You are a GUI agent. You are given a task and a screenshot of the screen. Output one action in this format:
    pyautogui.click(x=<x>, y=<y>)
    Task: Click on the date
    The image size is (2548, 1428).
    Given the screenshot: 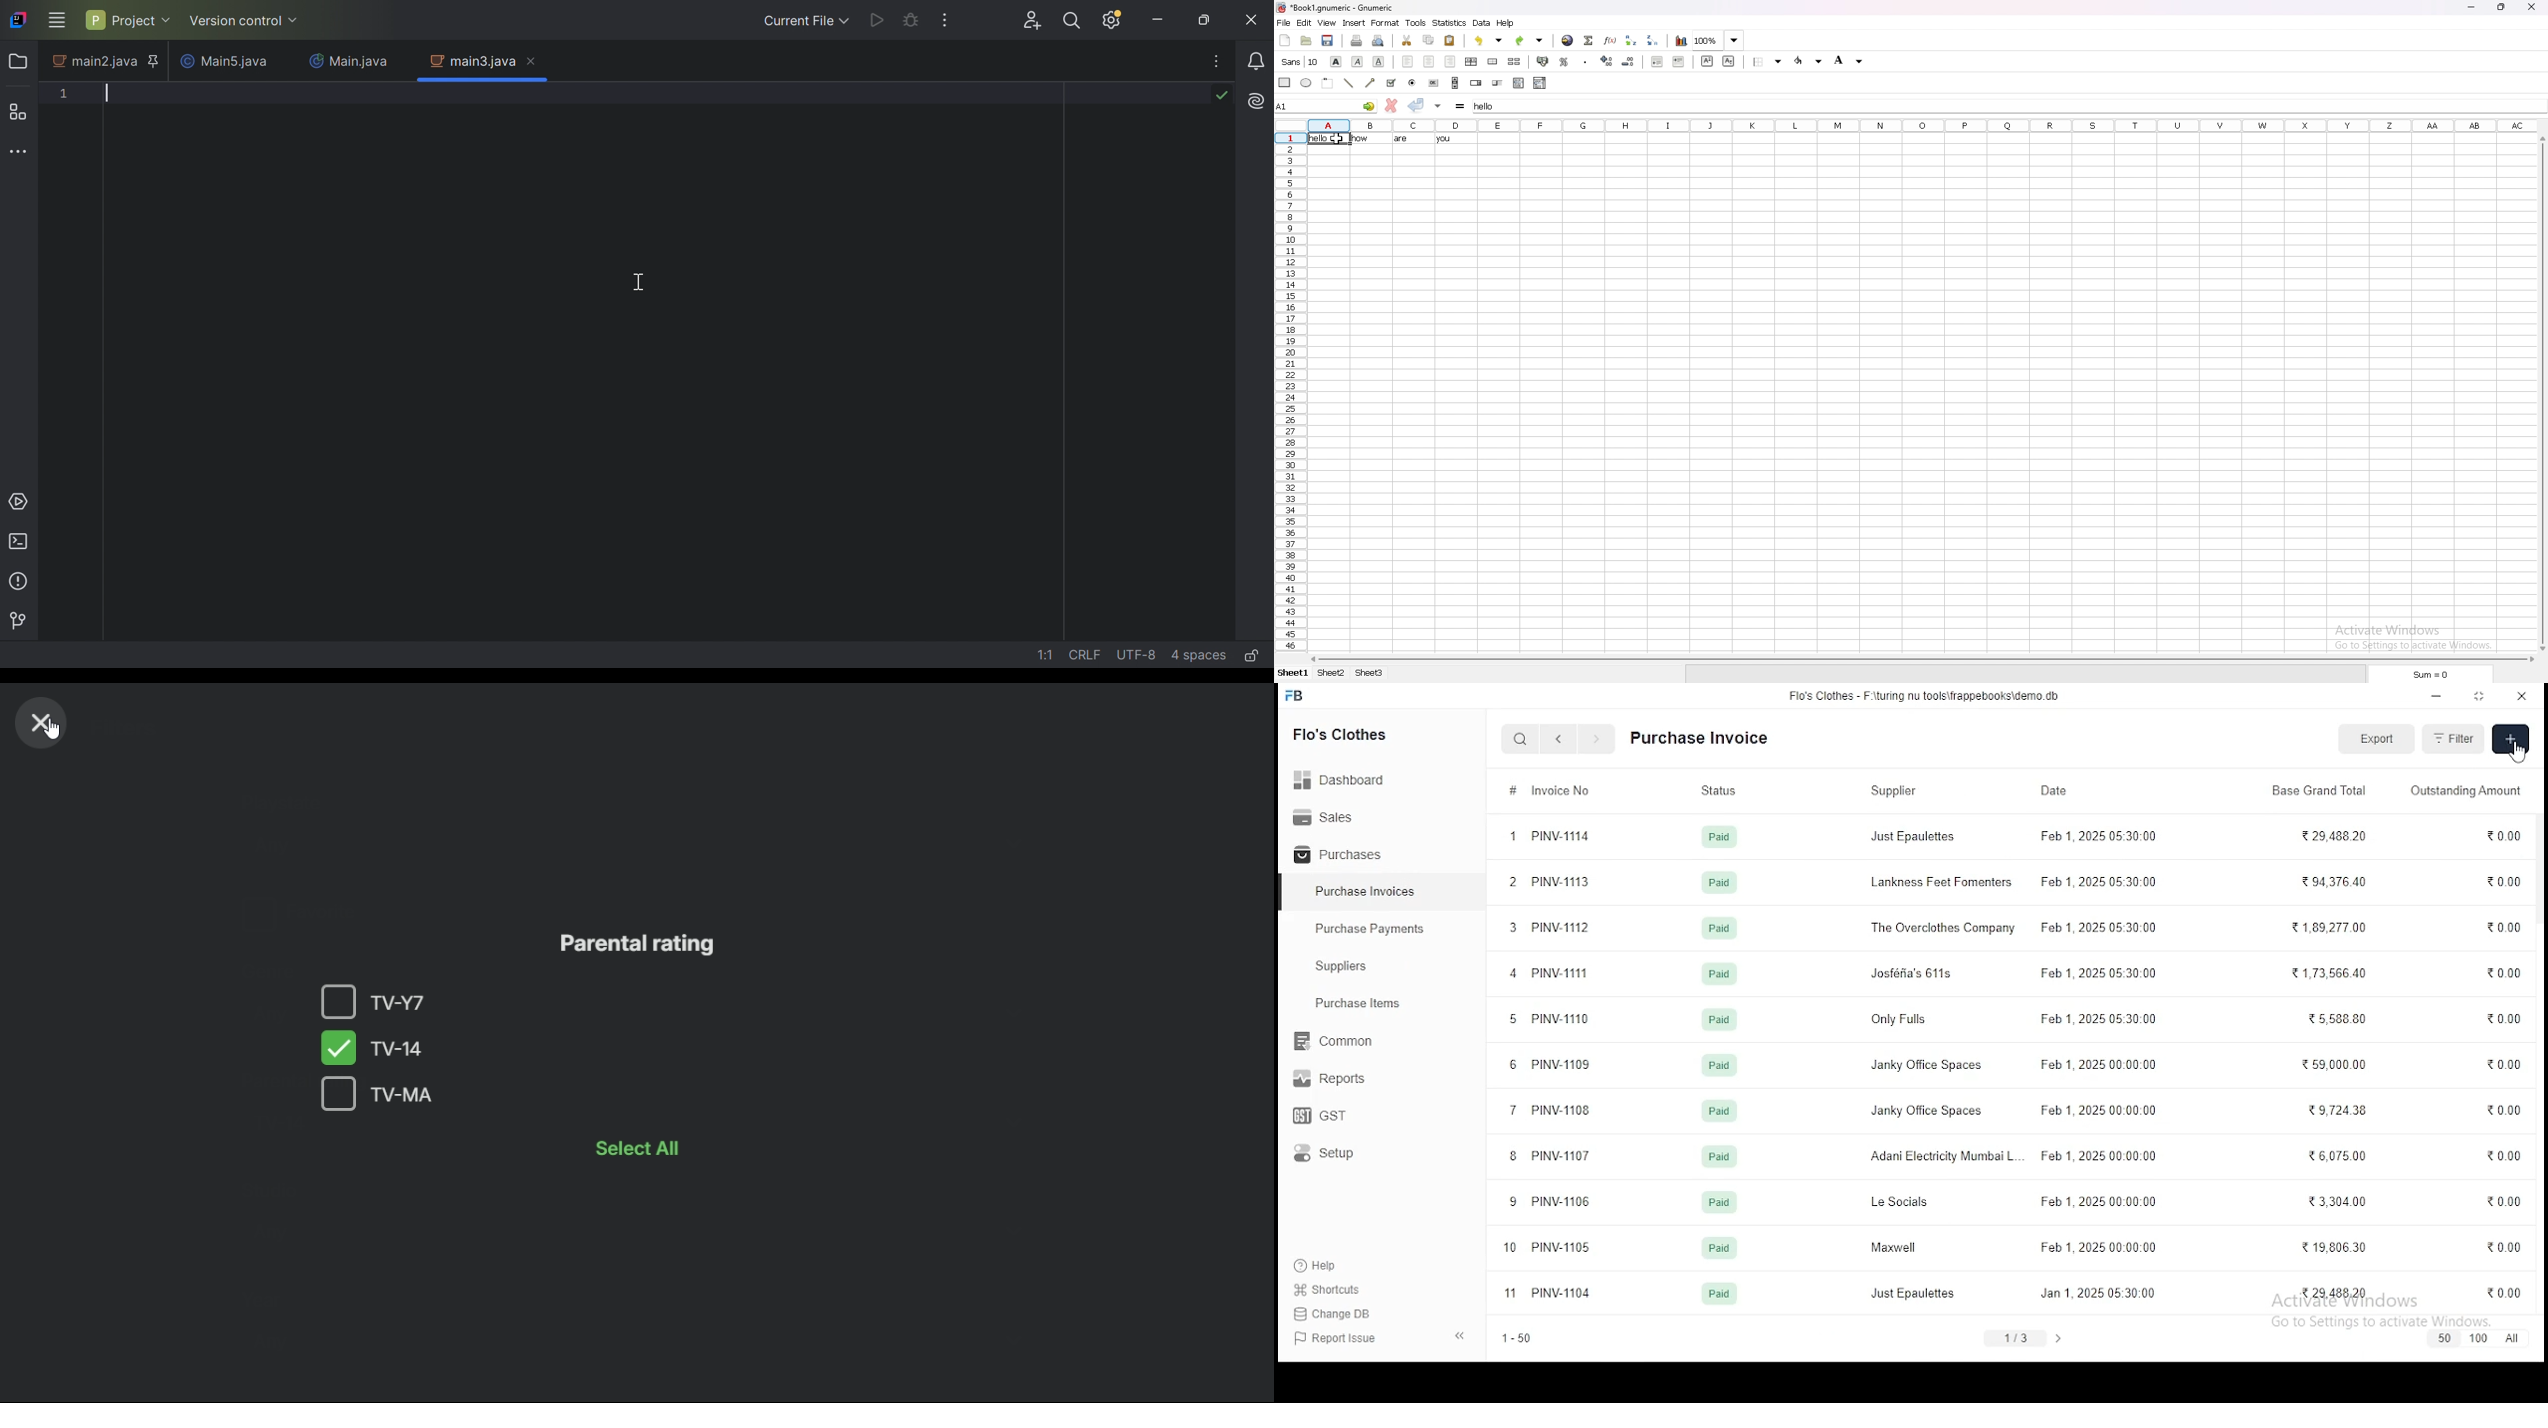 What is the action you would take?
    pyautogui.click(x=2054, y=789)
    